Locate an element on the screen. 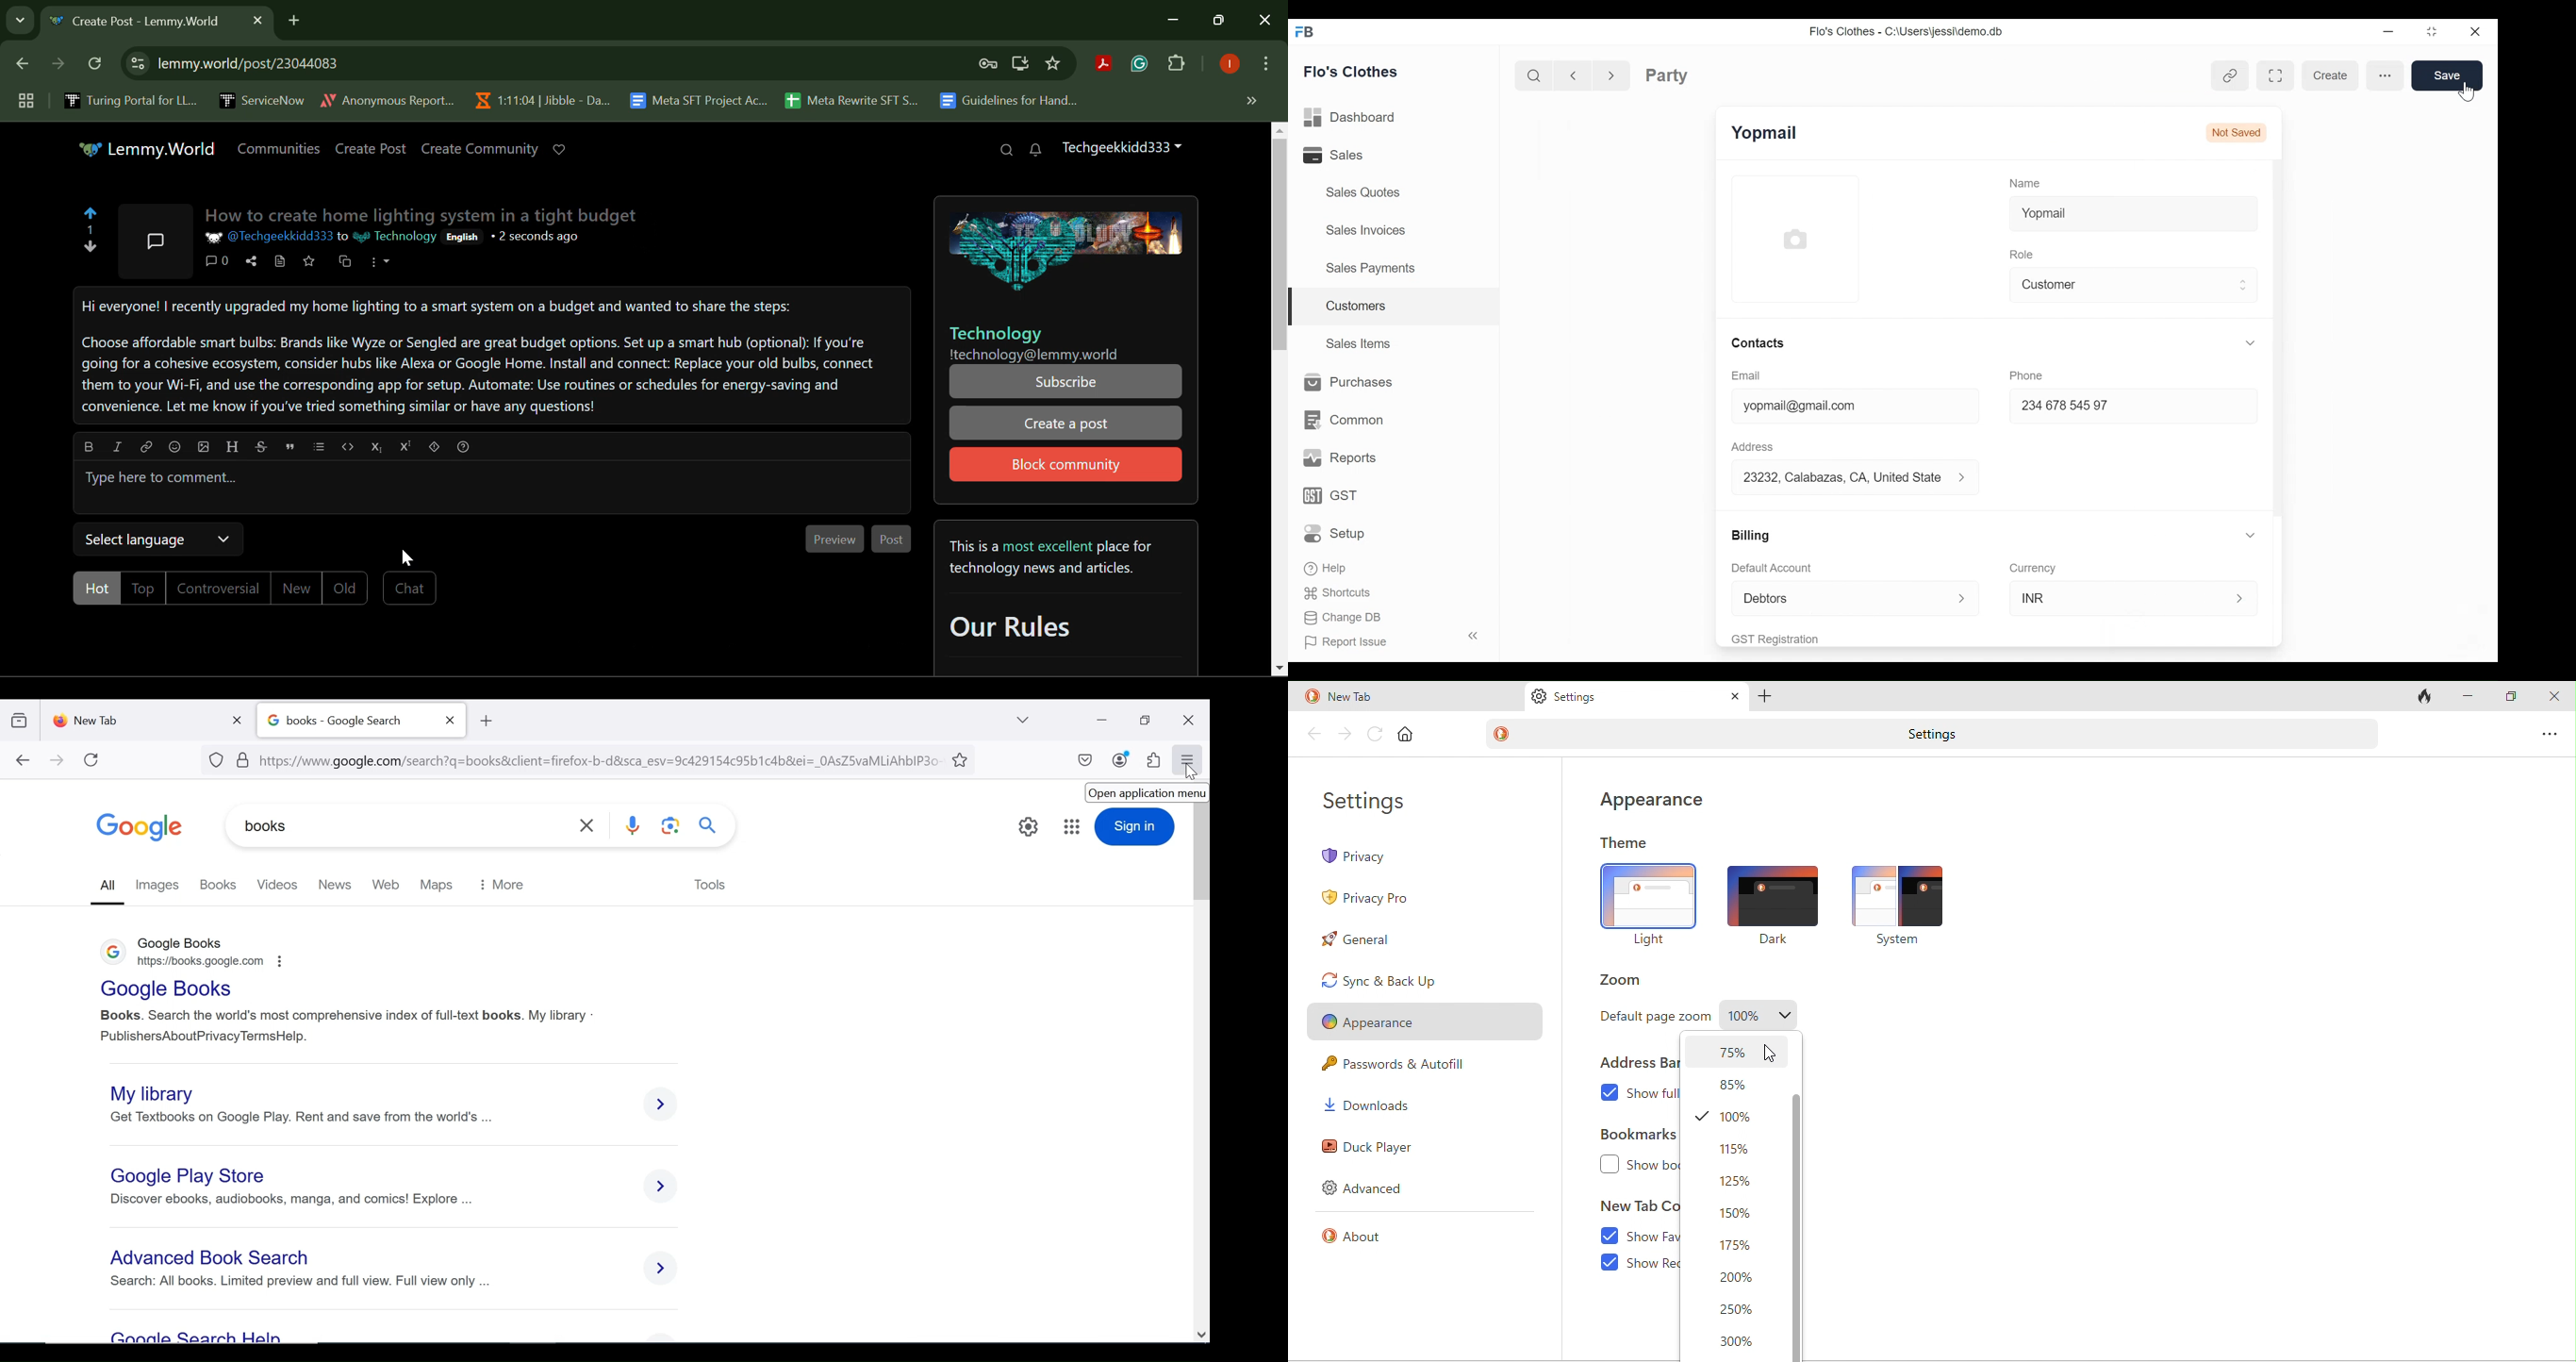  Common is located at coordinates (1342, 420).